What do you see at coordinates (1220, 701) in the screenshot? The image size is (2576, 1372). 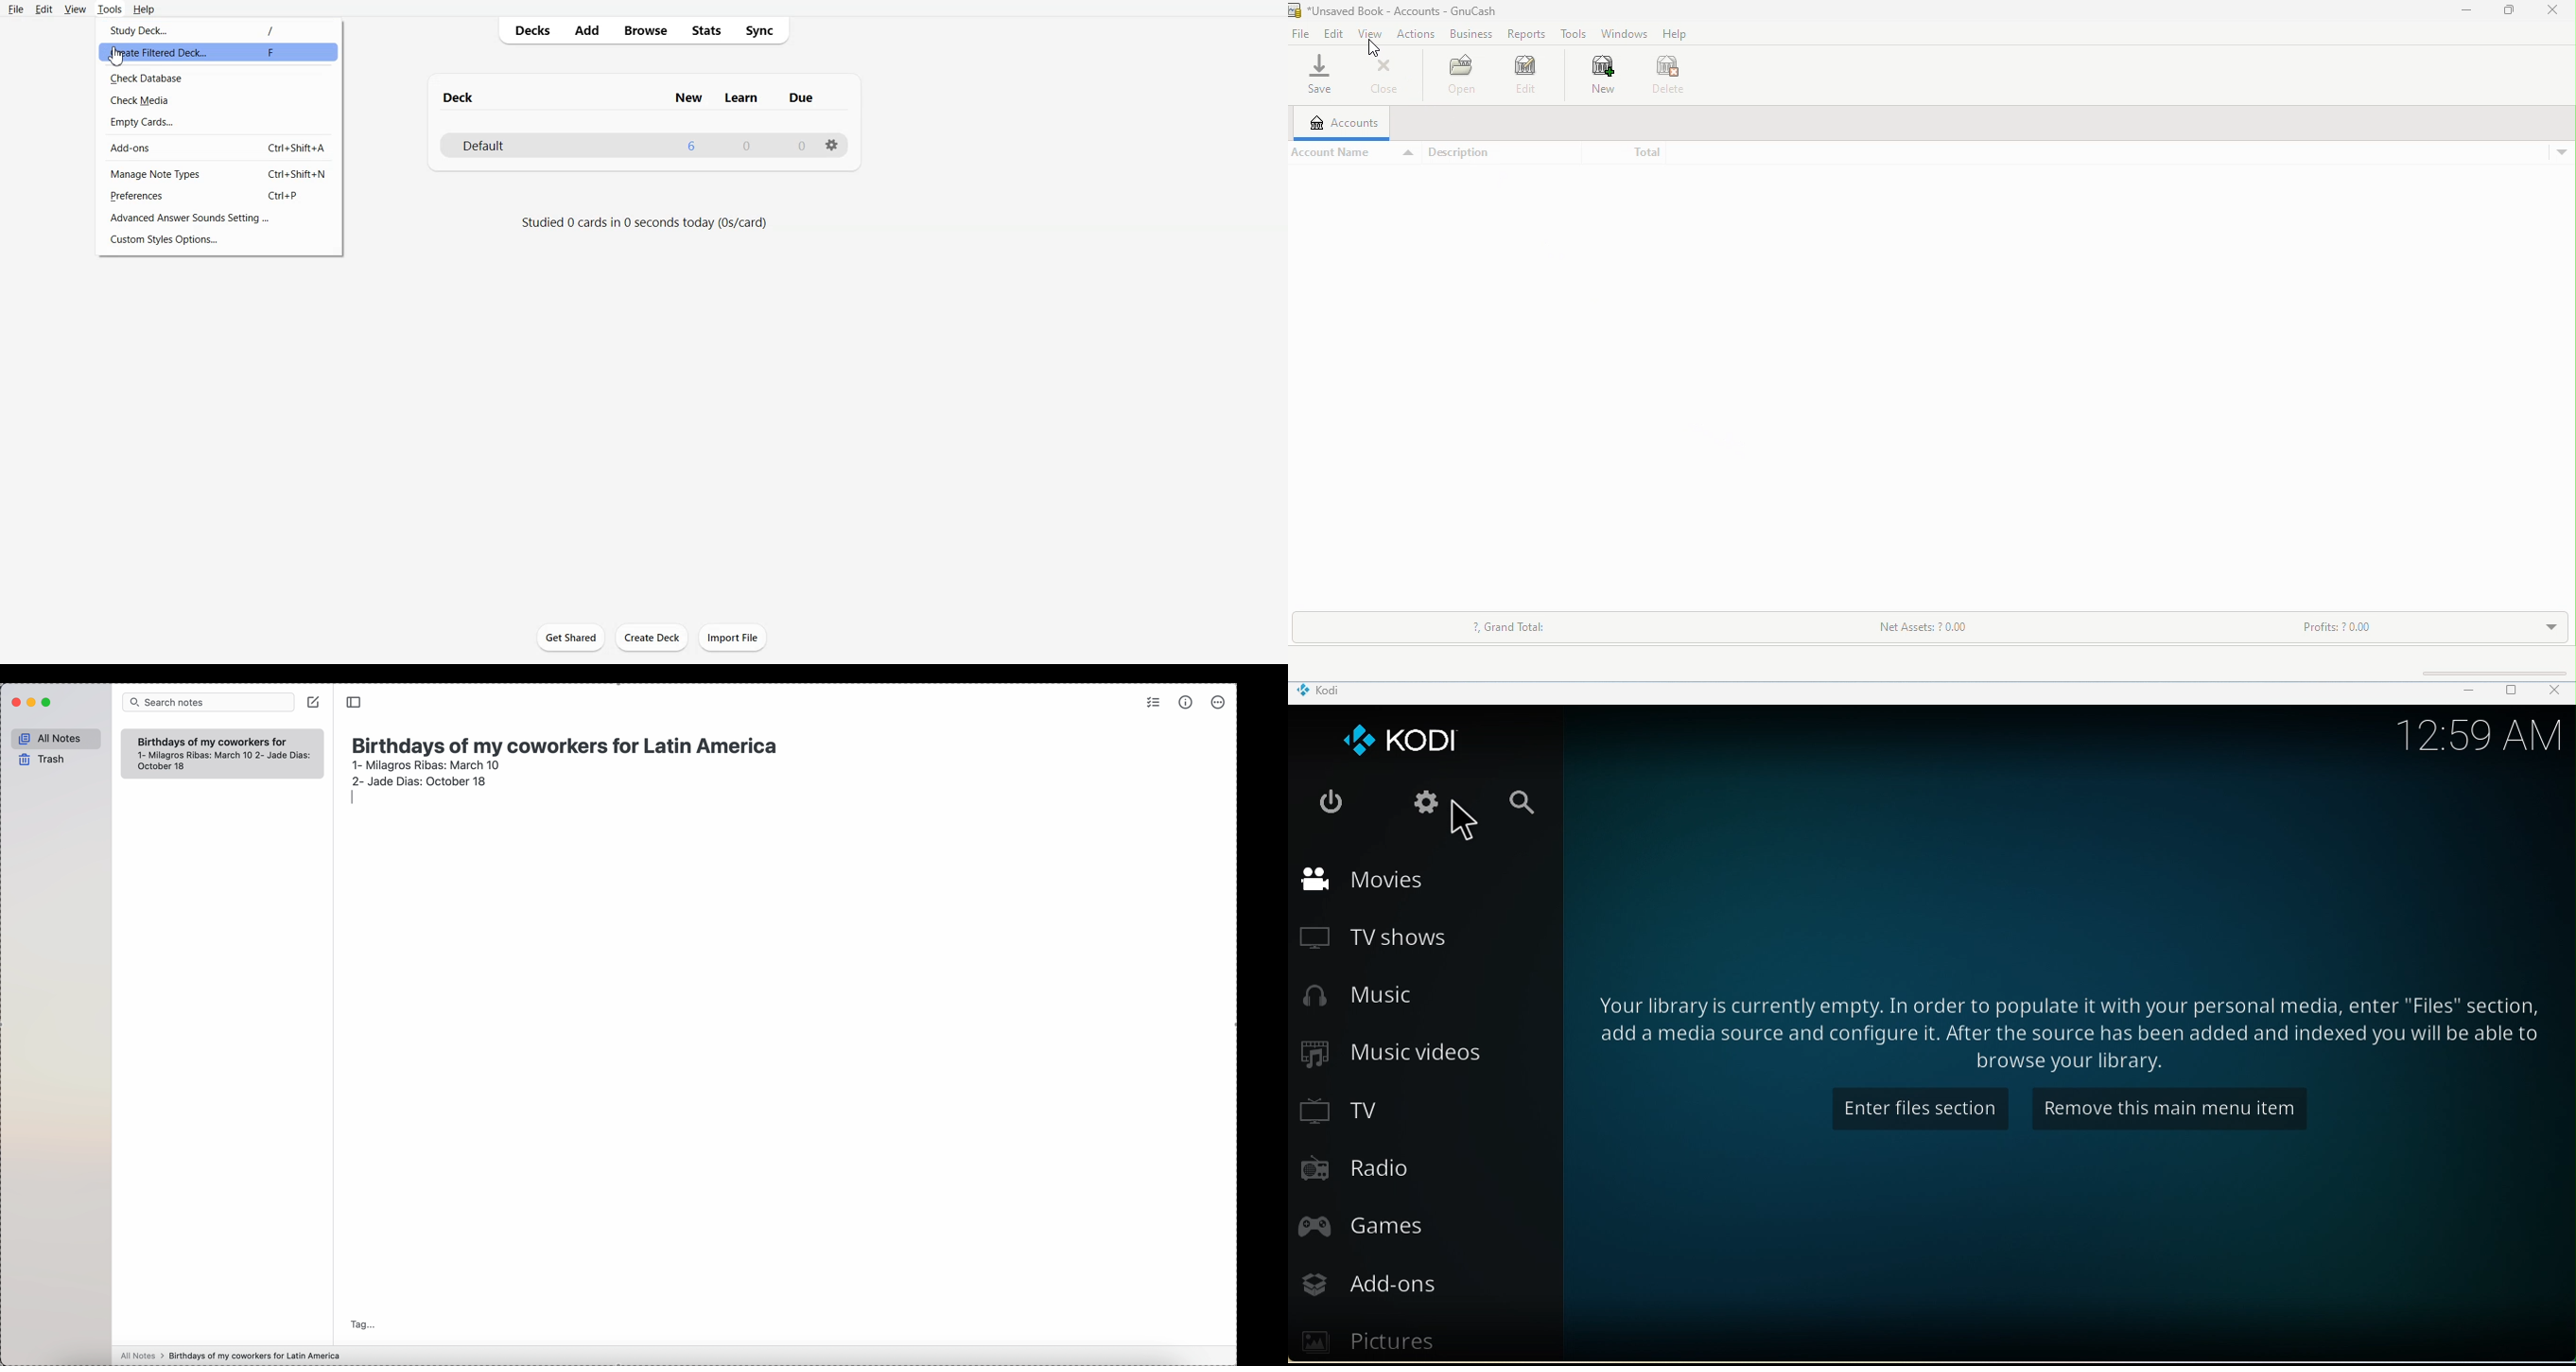 I see `more options` at bounding box center [1220, 701].